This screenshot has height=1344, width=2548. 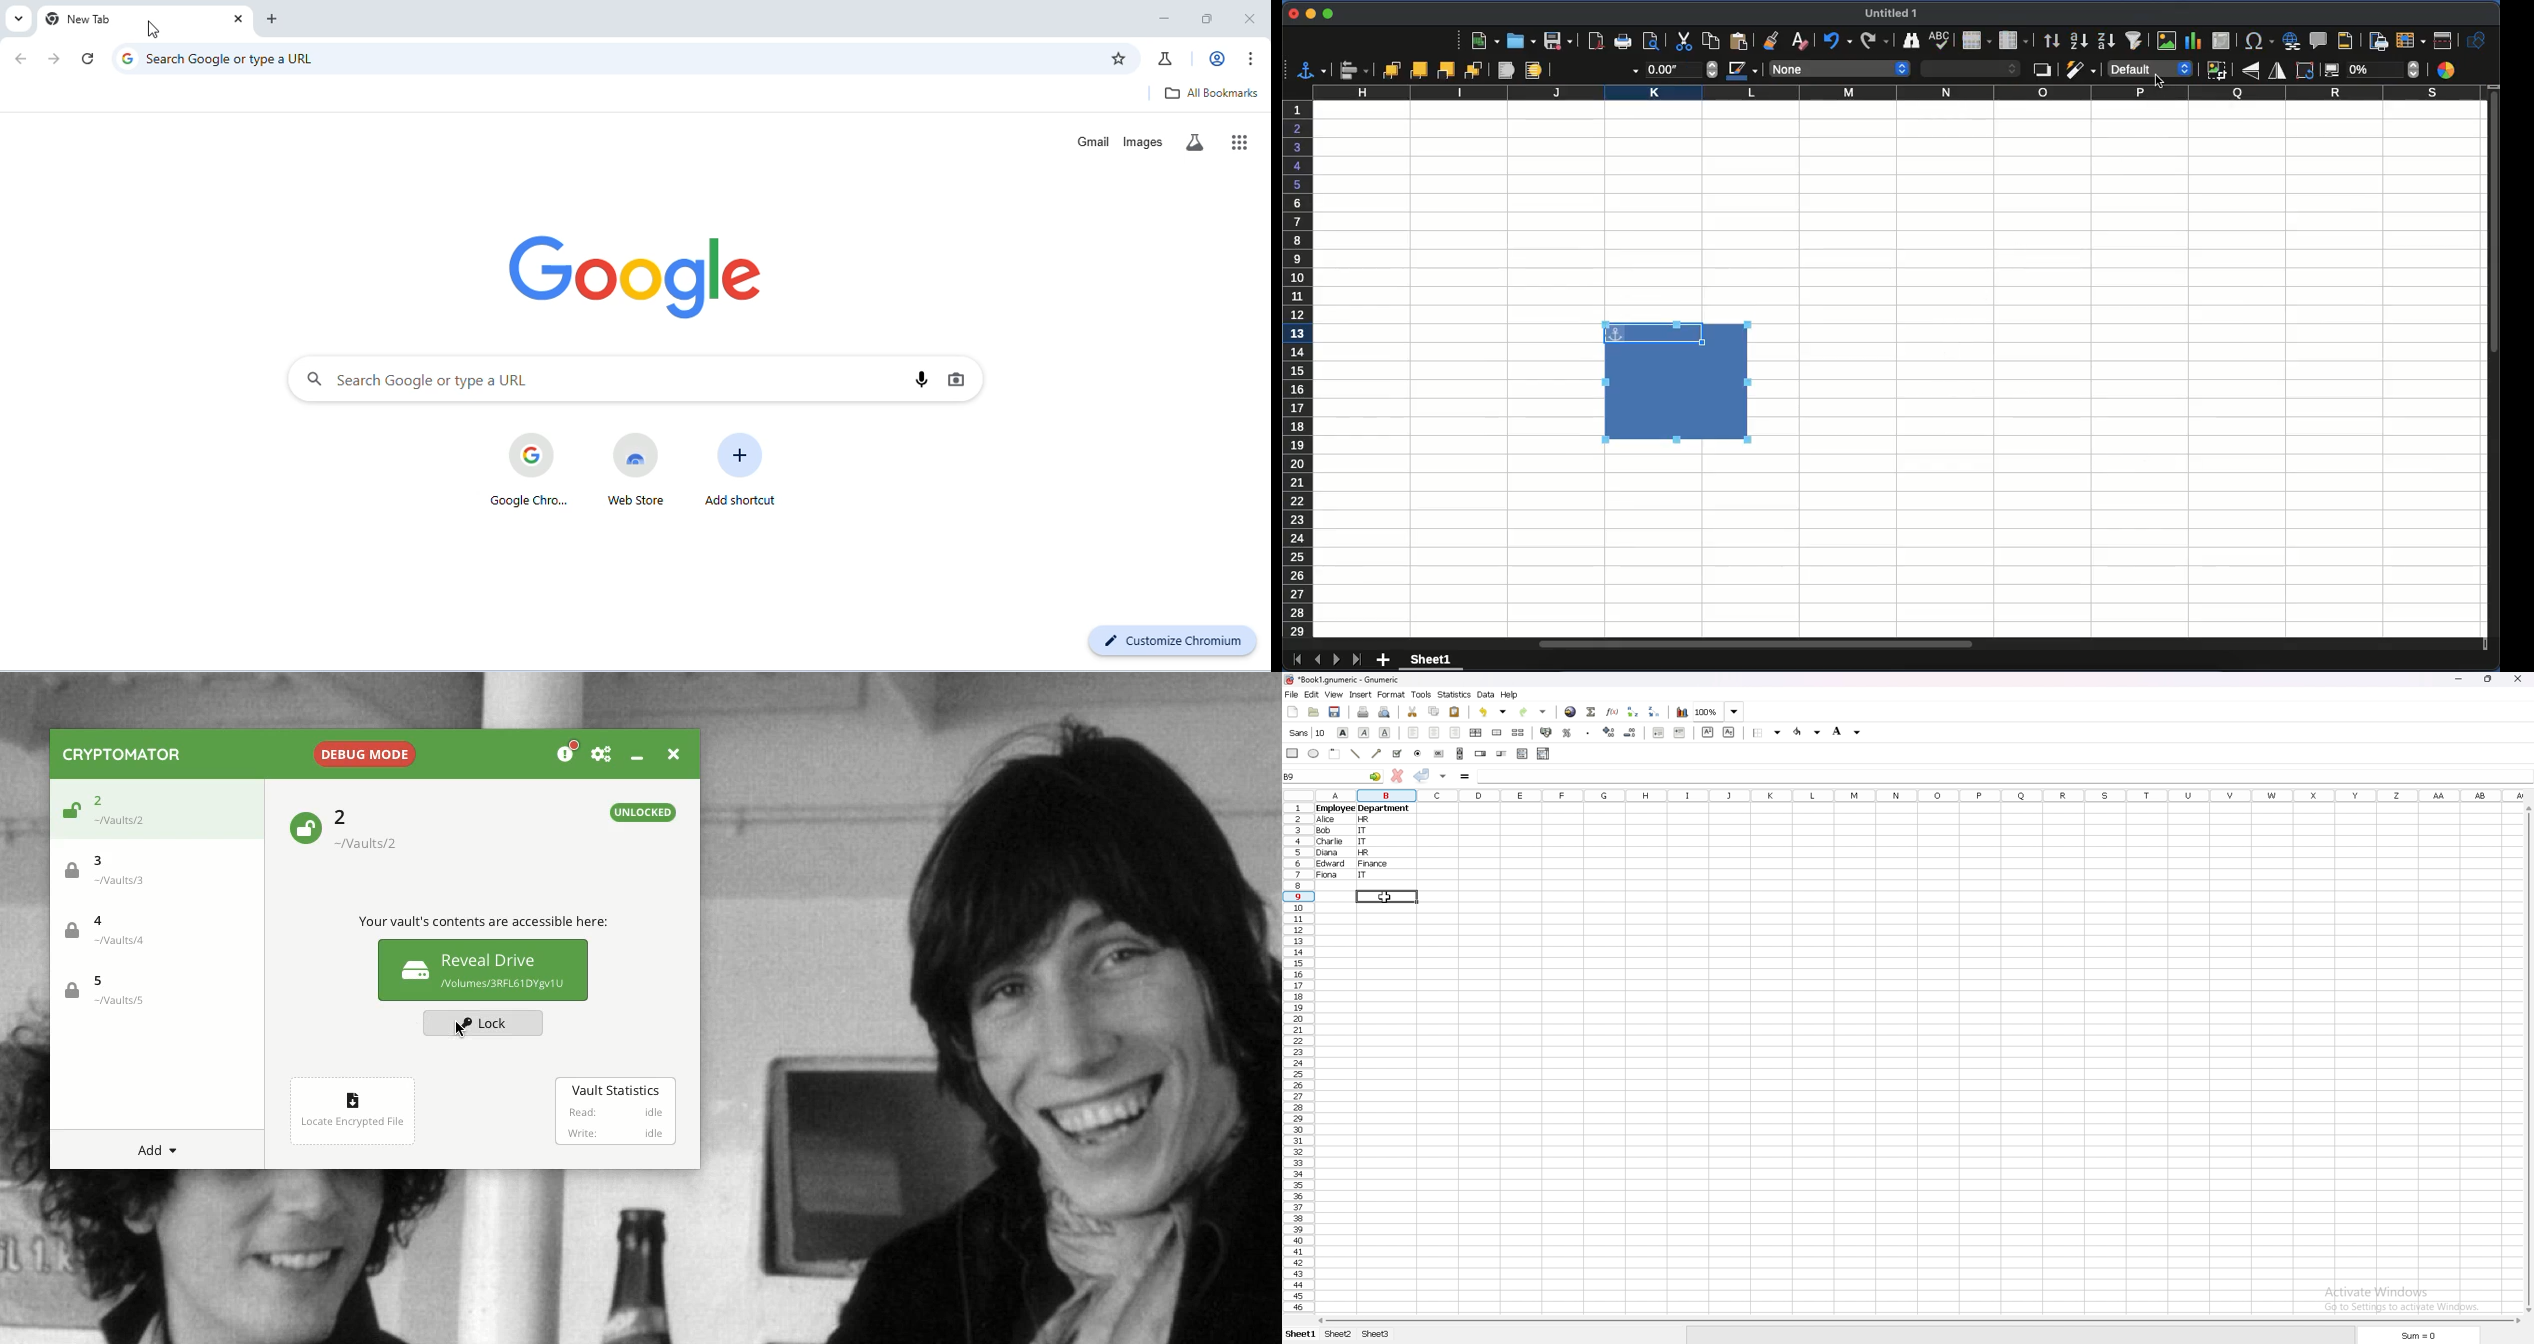 I want to click on increase decimals, so click(x=1611, y=733).